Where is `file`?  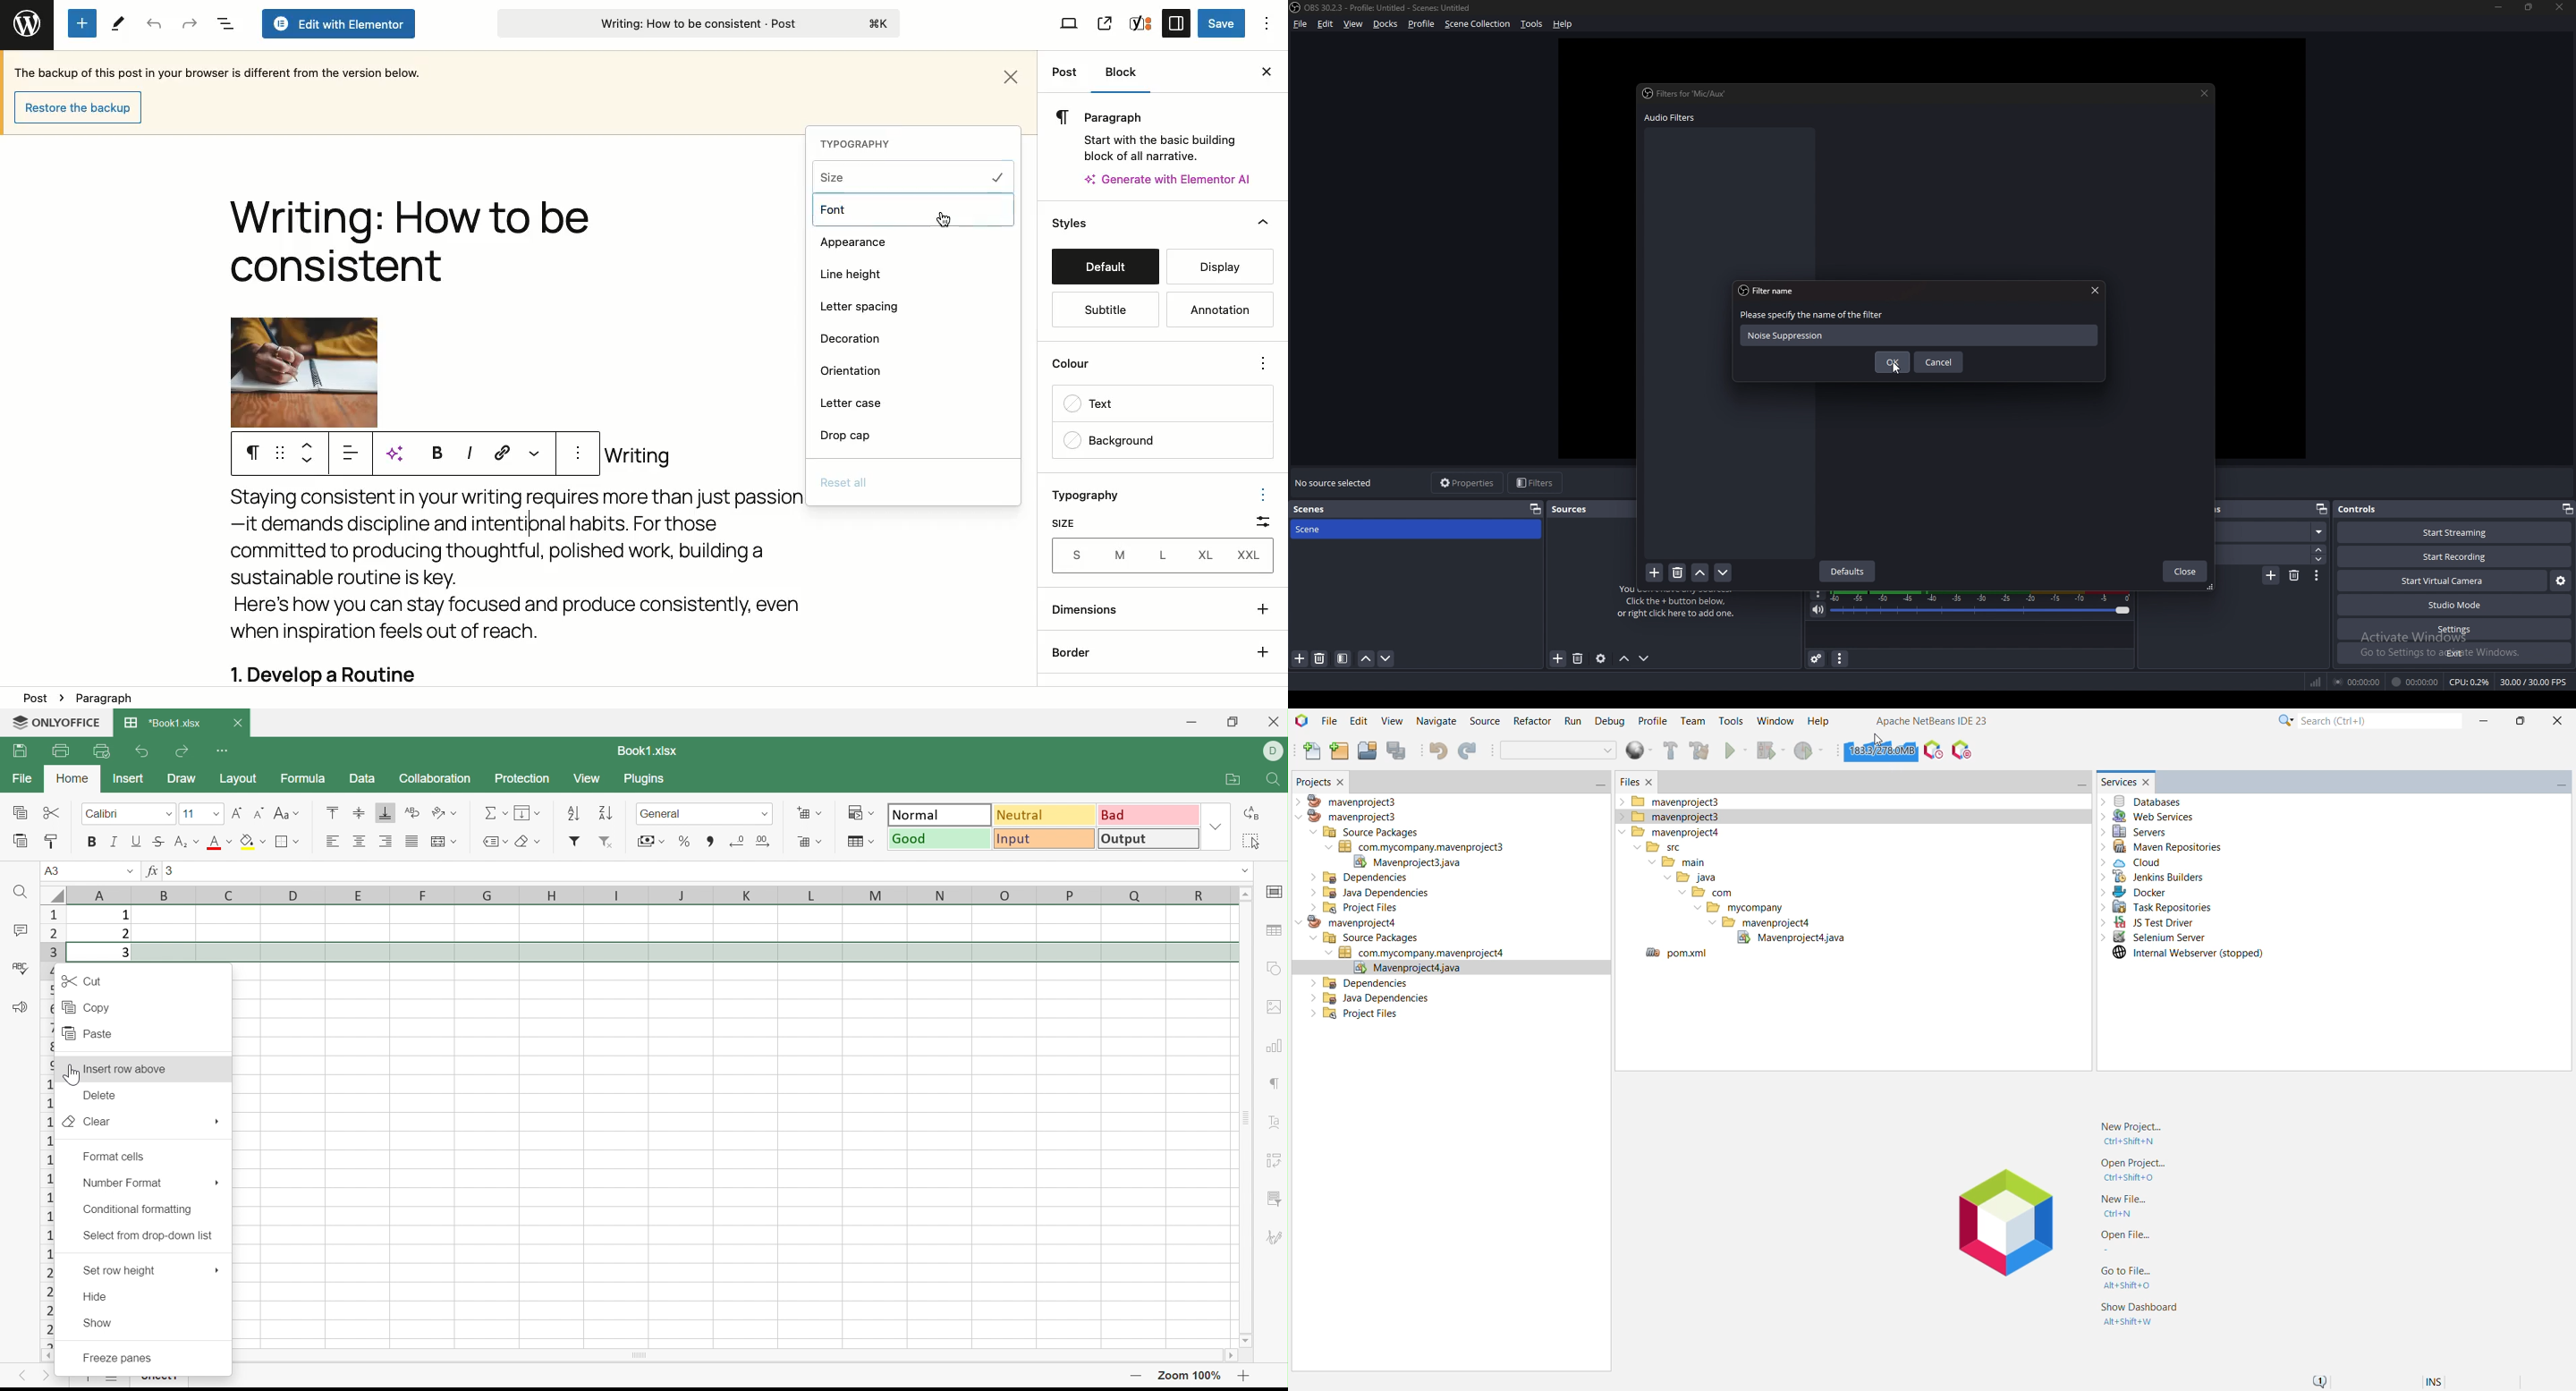 file is located at coordinates (1300, 23).